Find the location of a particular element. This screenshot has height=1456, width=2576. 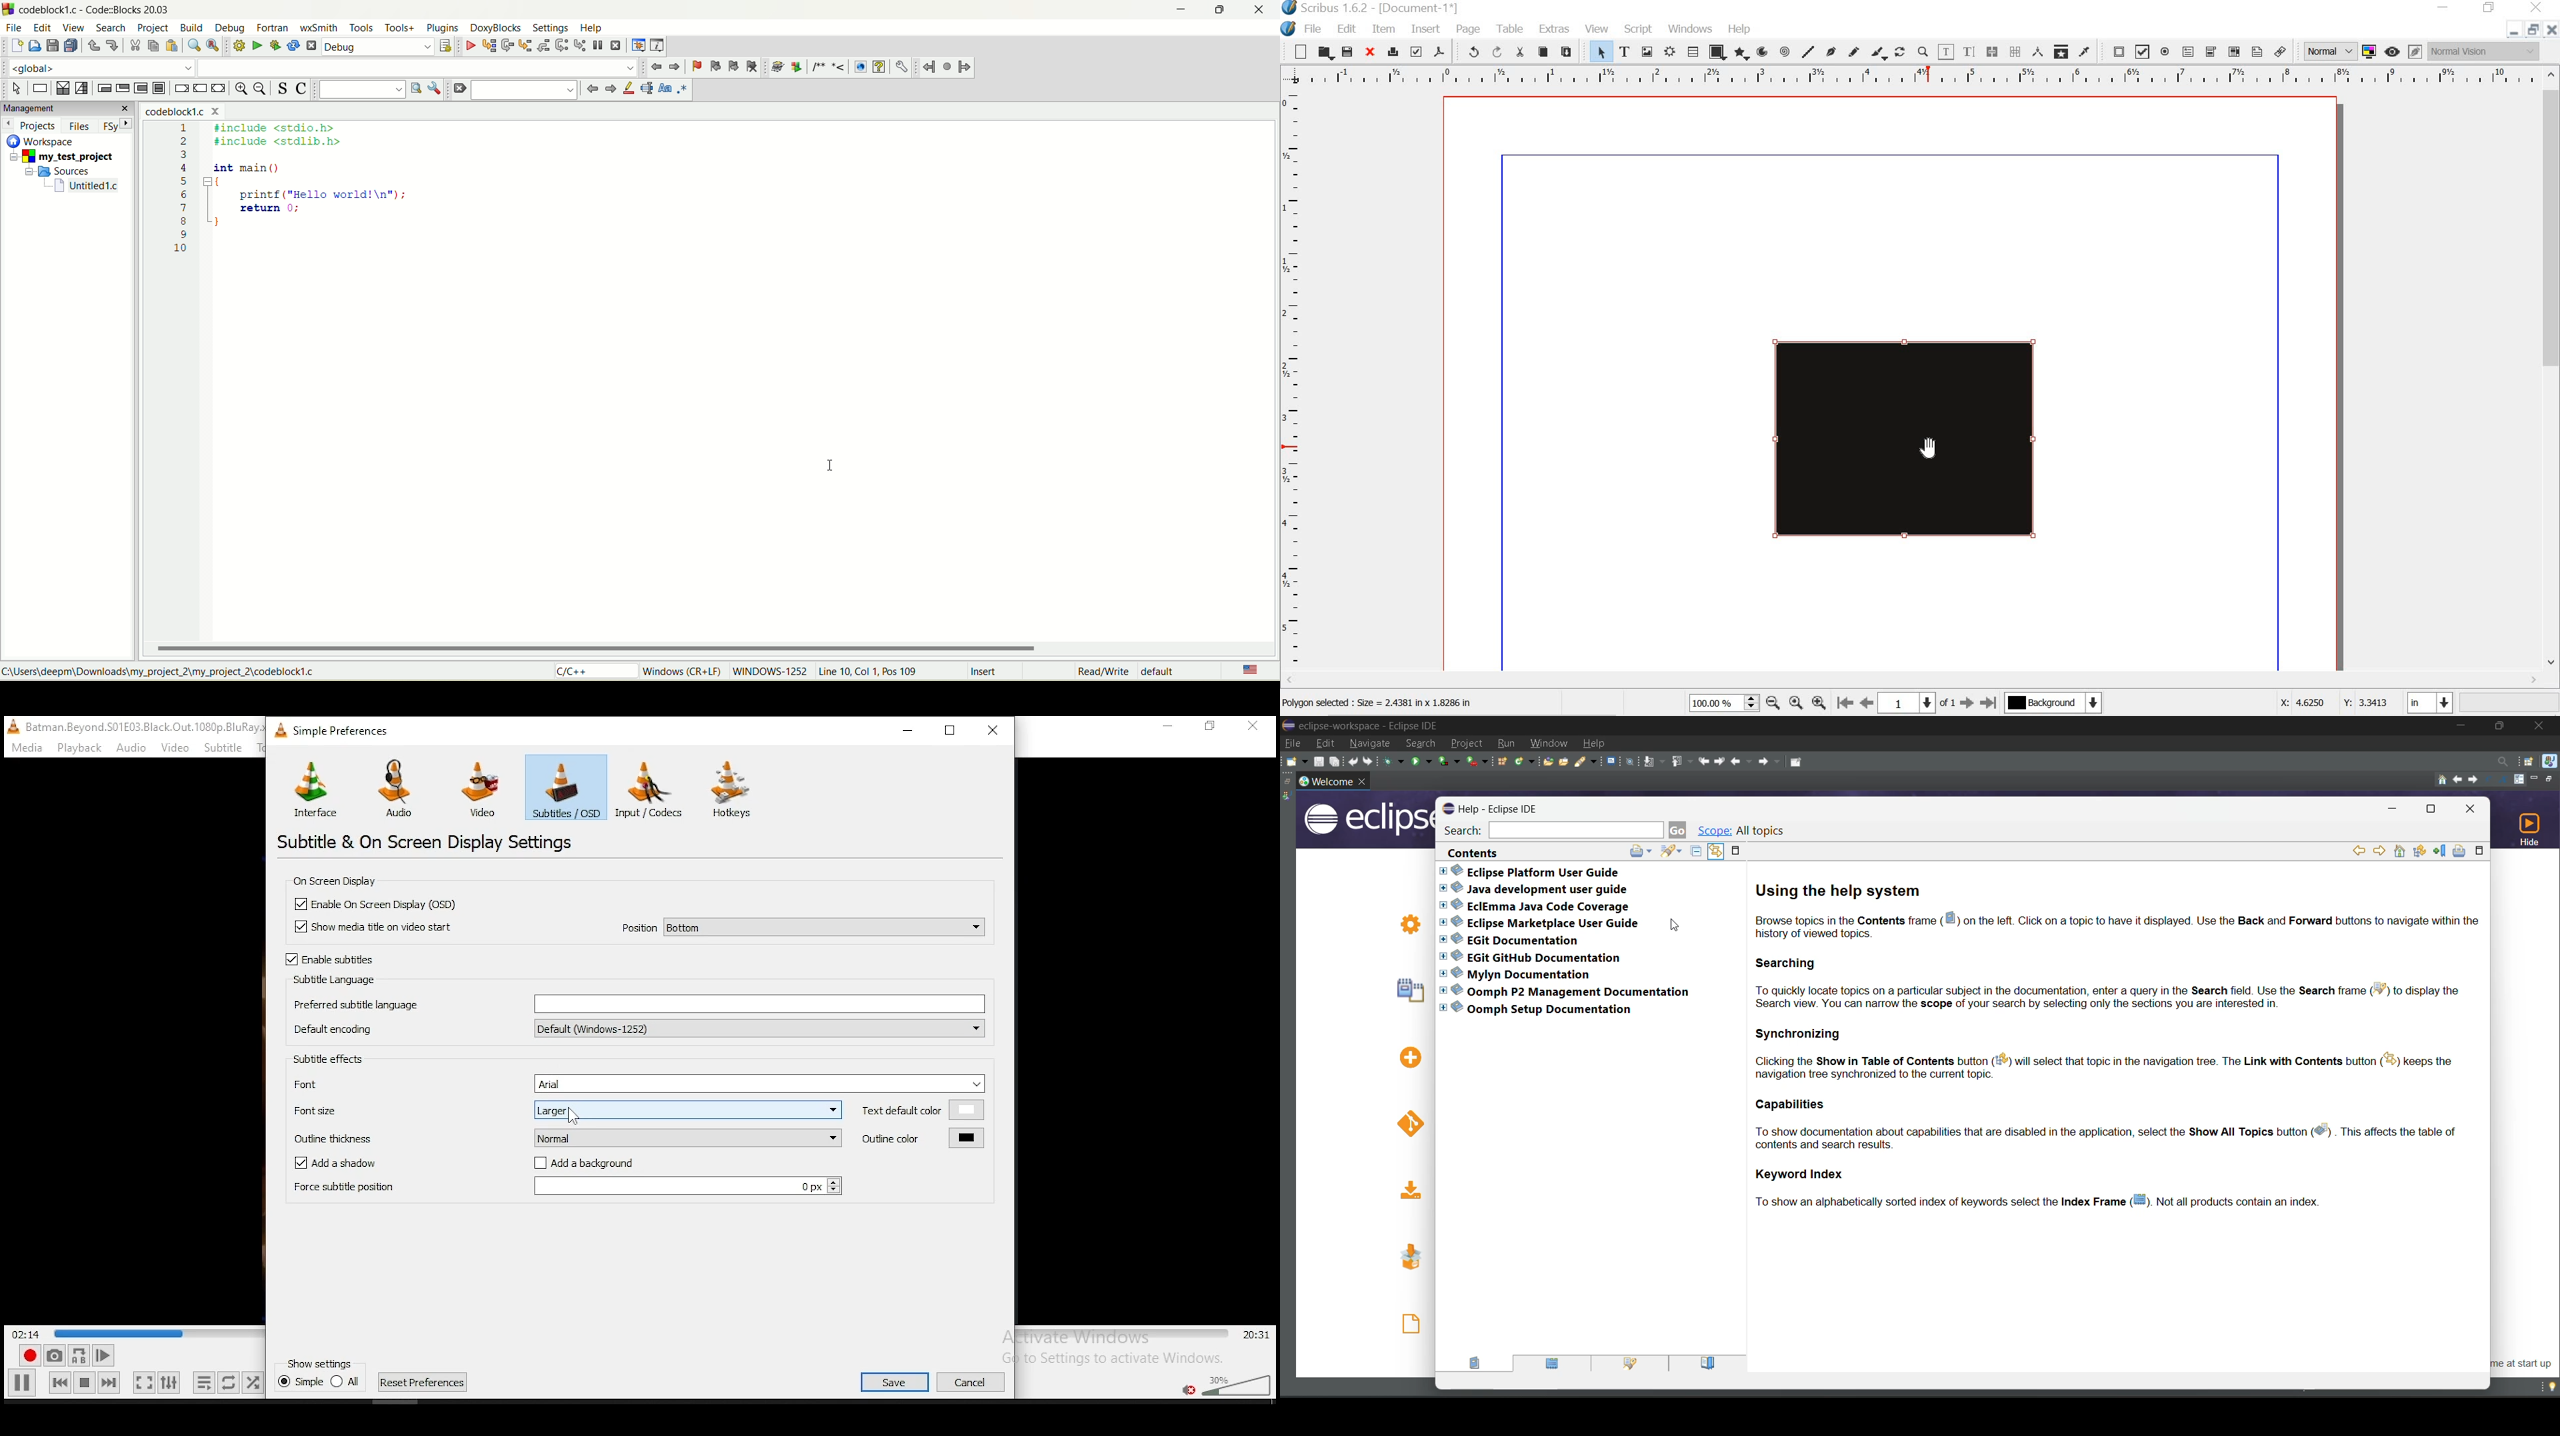

next track in playlist. Skips forward when held is located at coordinates (108, 1382).